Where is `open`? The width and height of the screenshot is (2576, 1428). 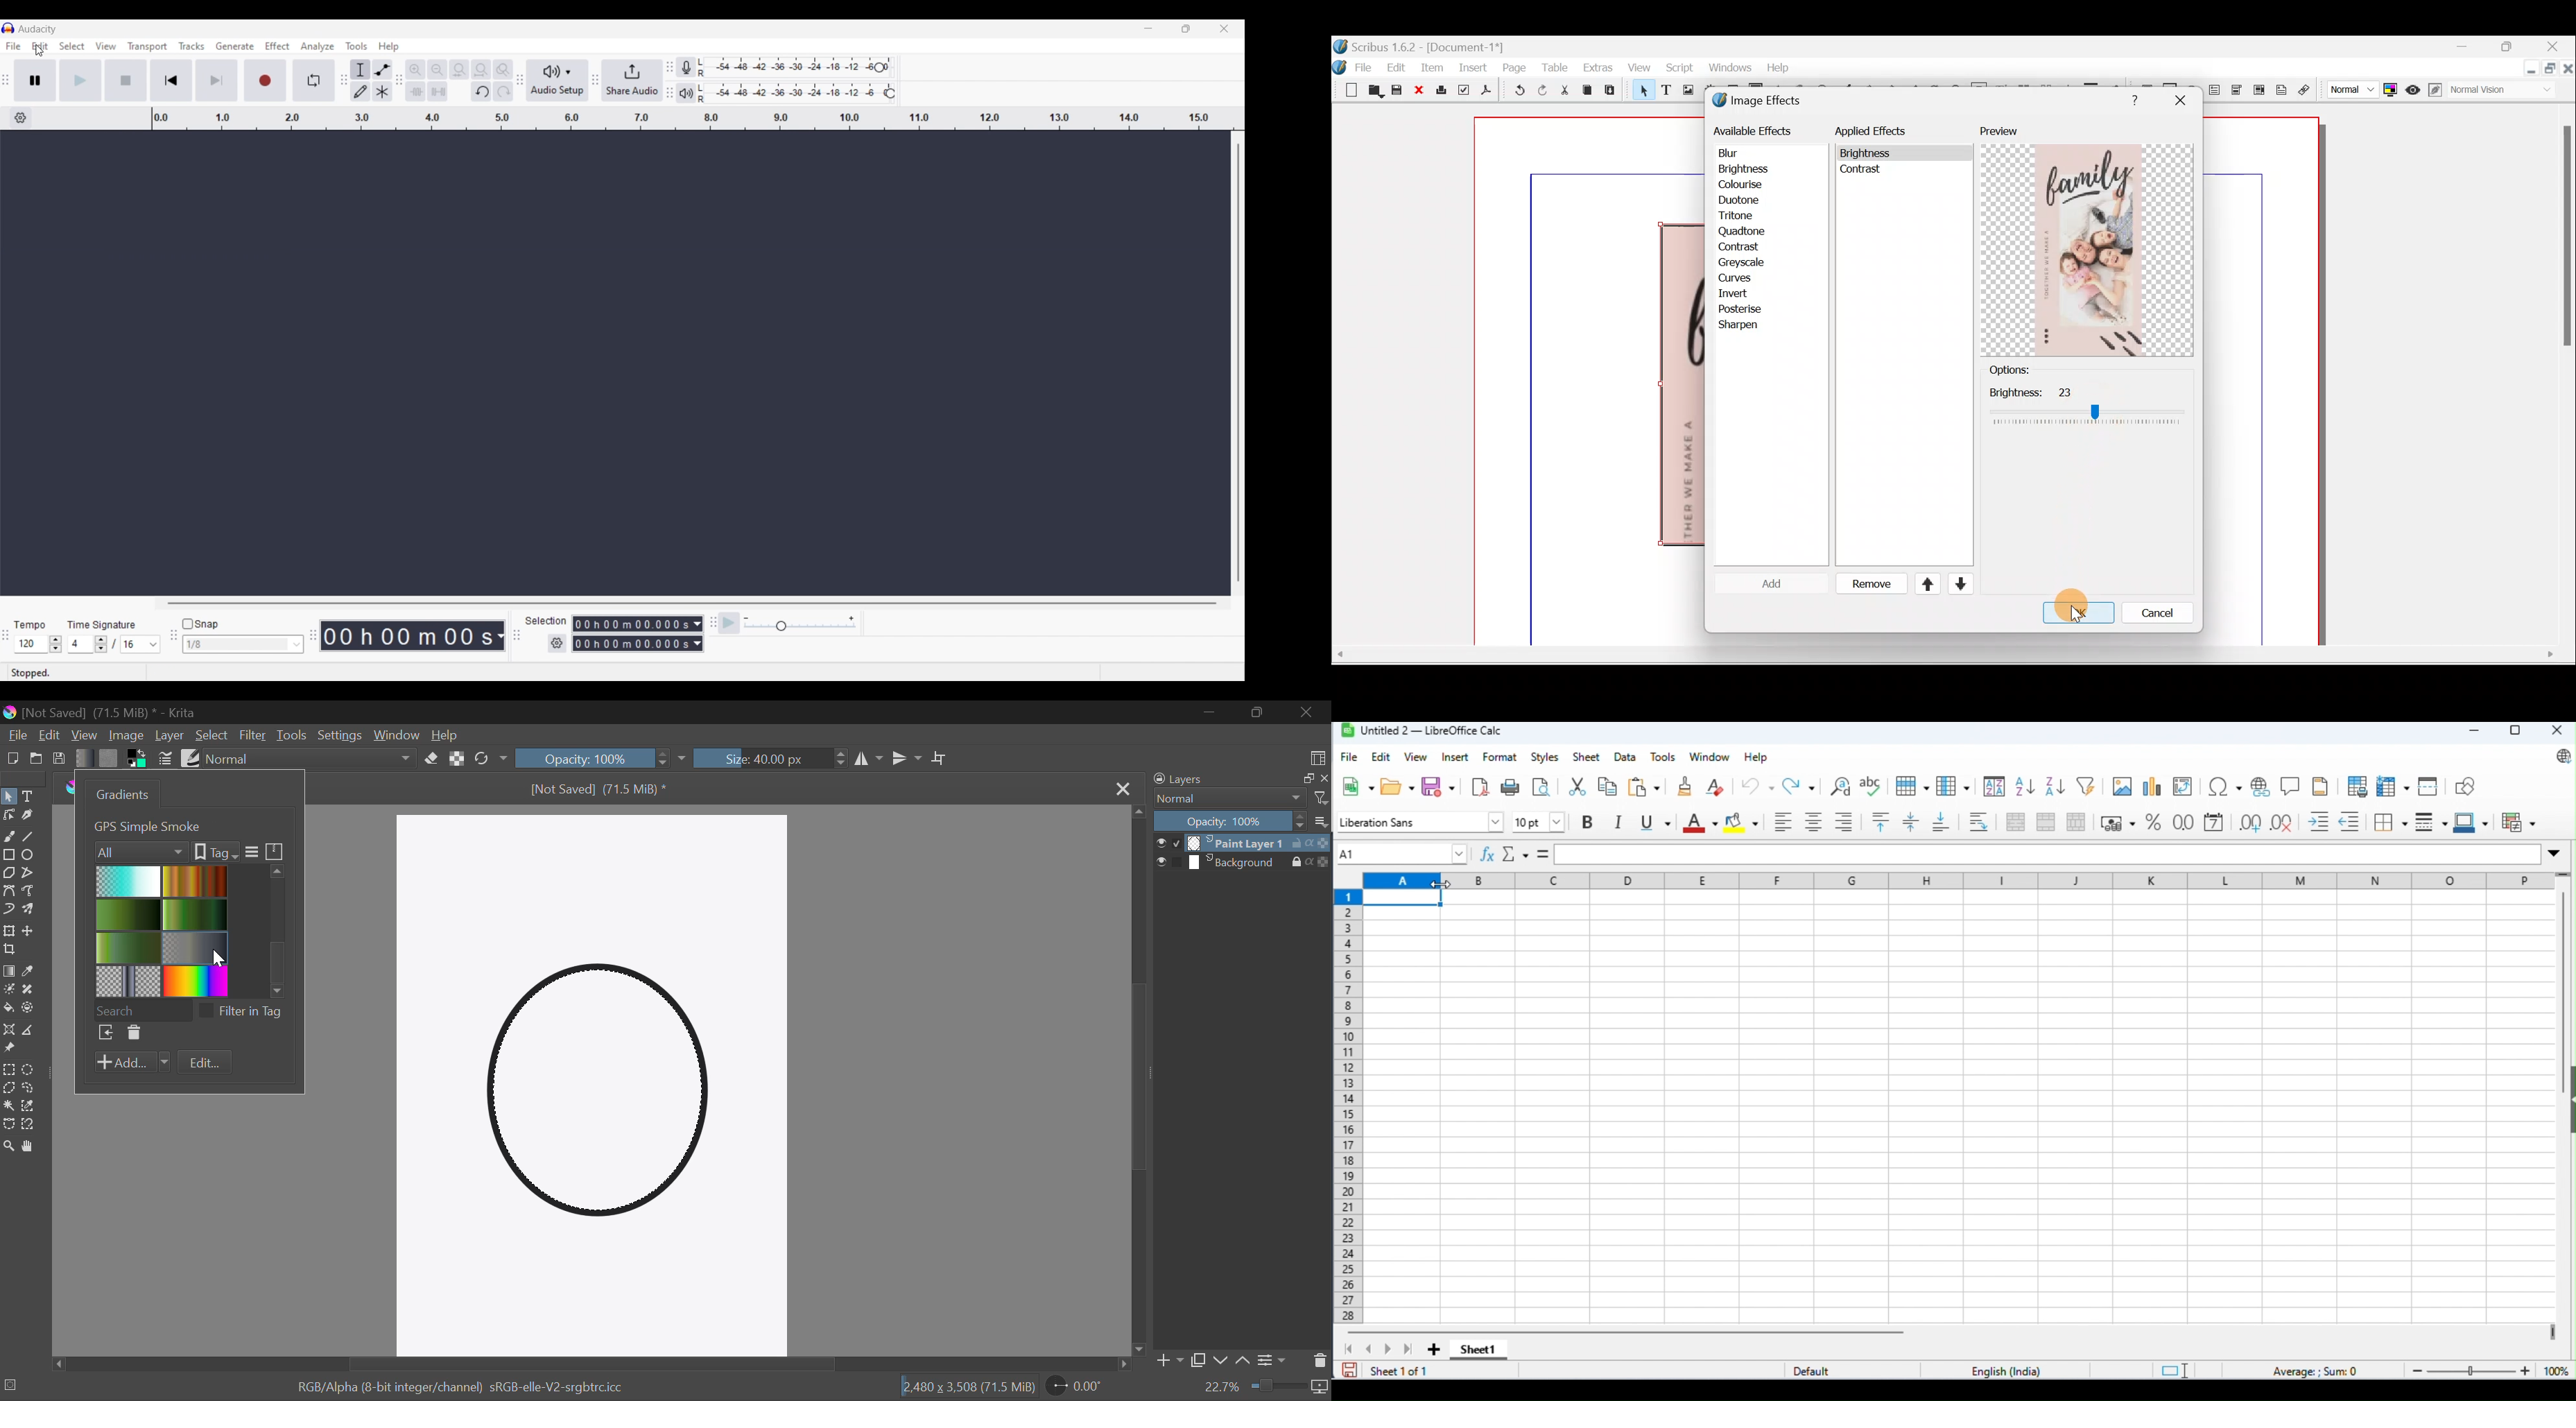 open is located at coordinates (1398, 785).